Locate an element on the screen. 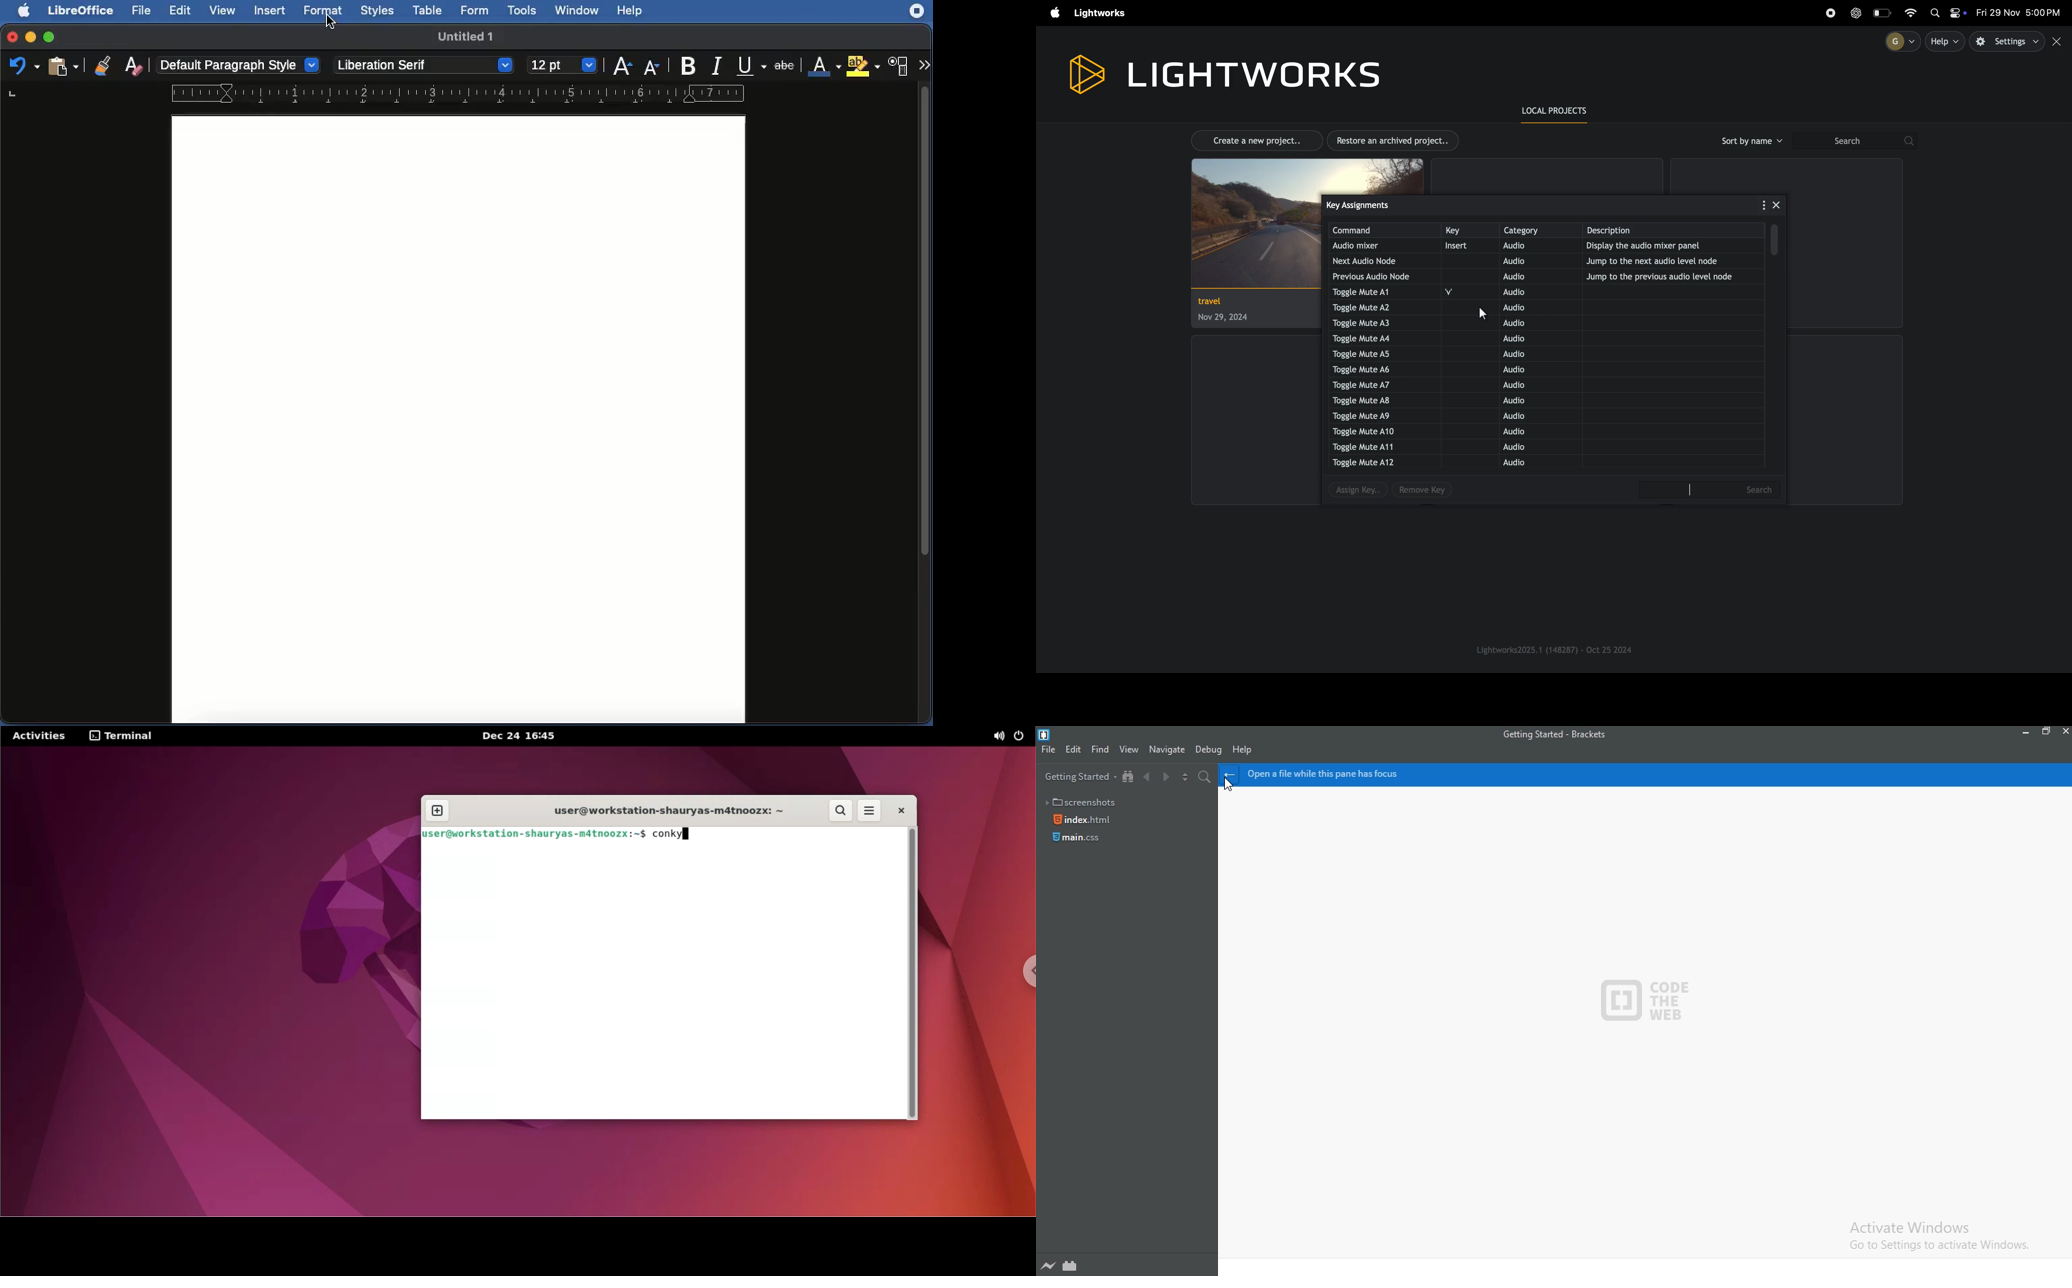  Clipboard is located at coordinates (65, 68).